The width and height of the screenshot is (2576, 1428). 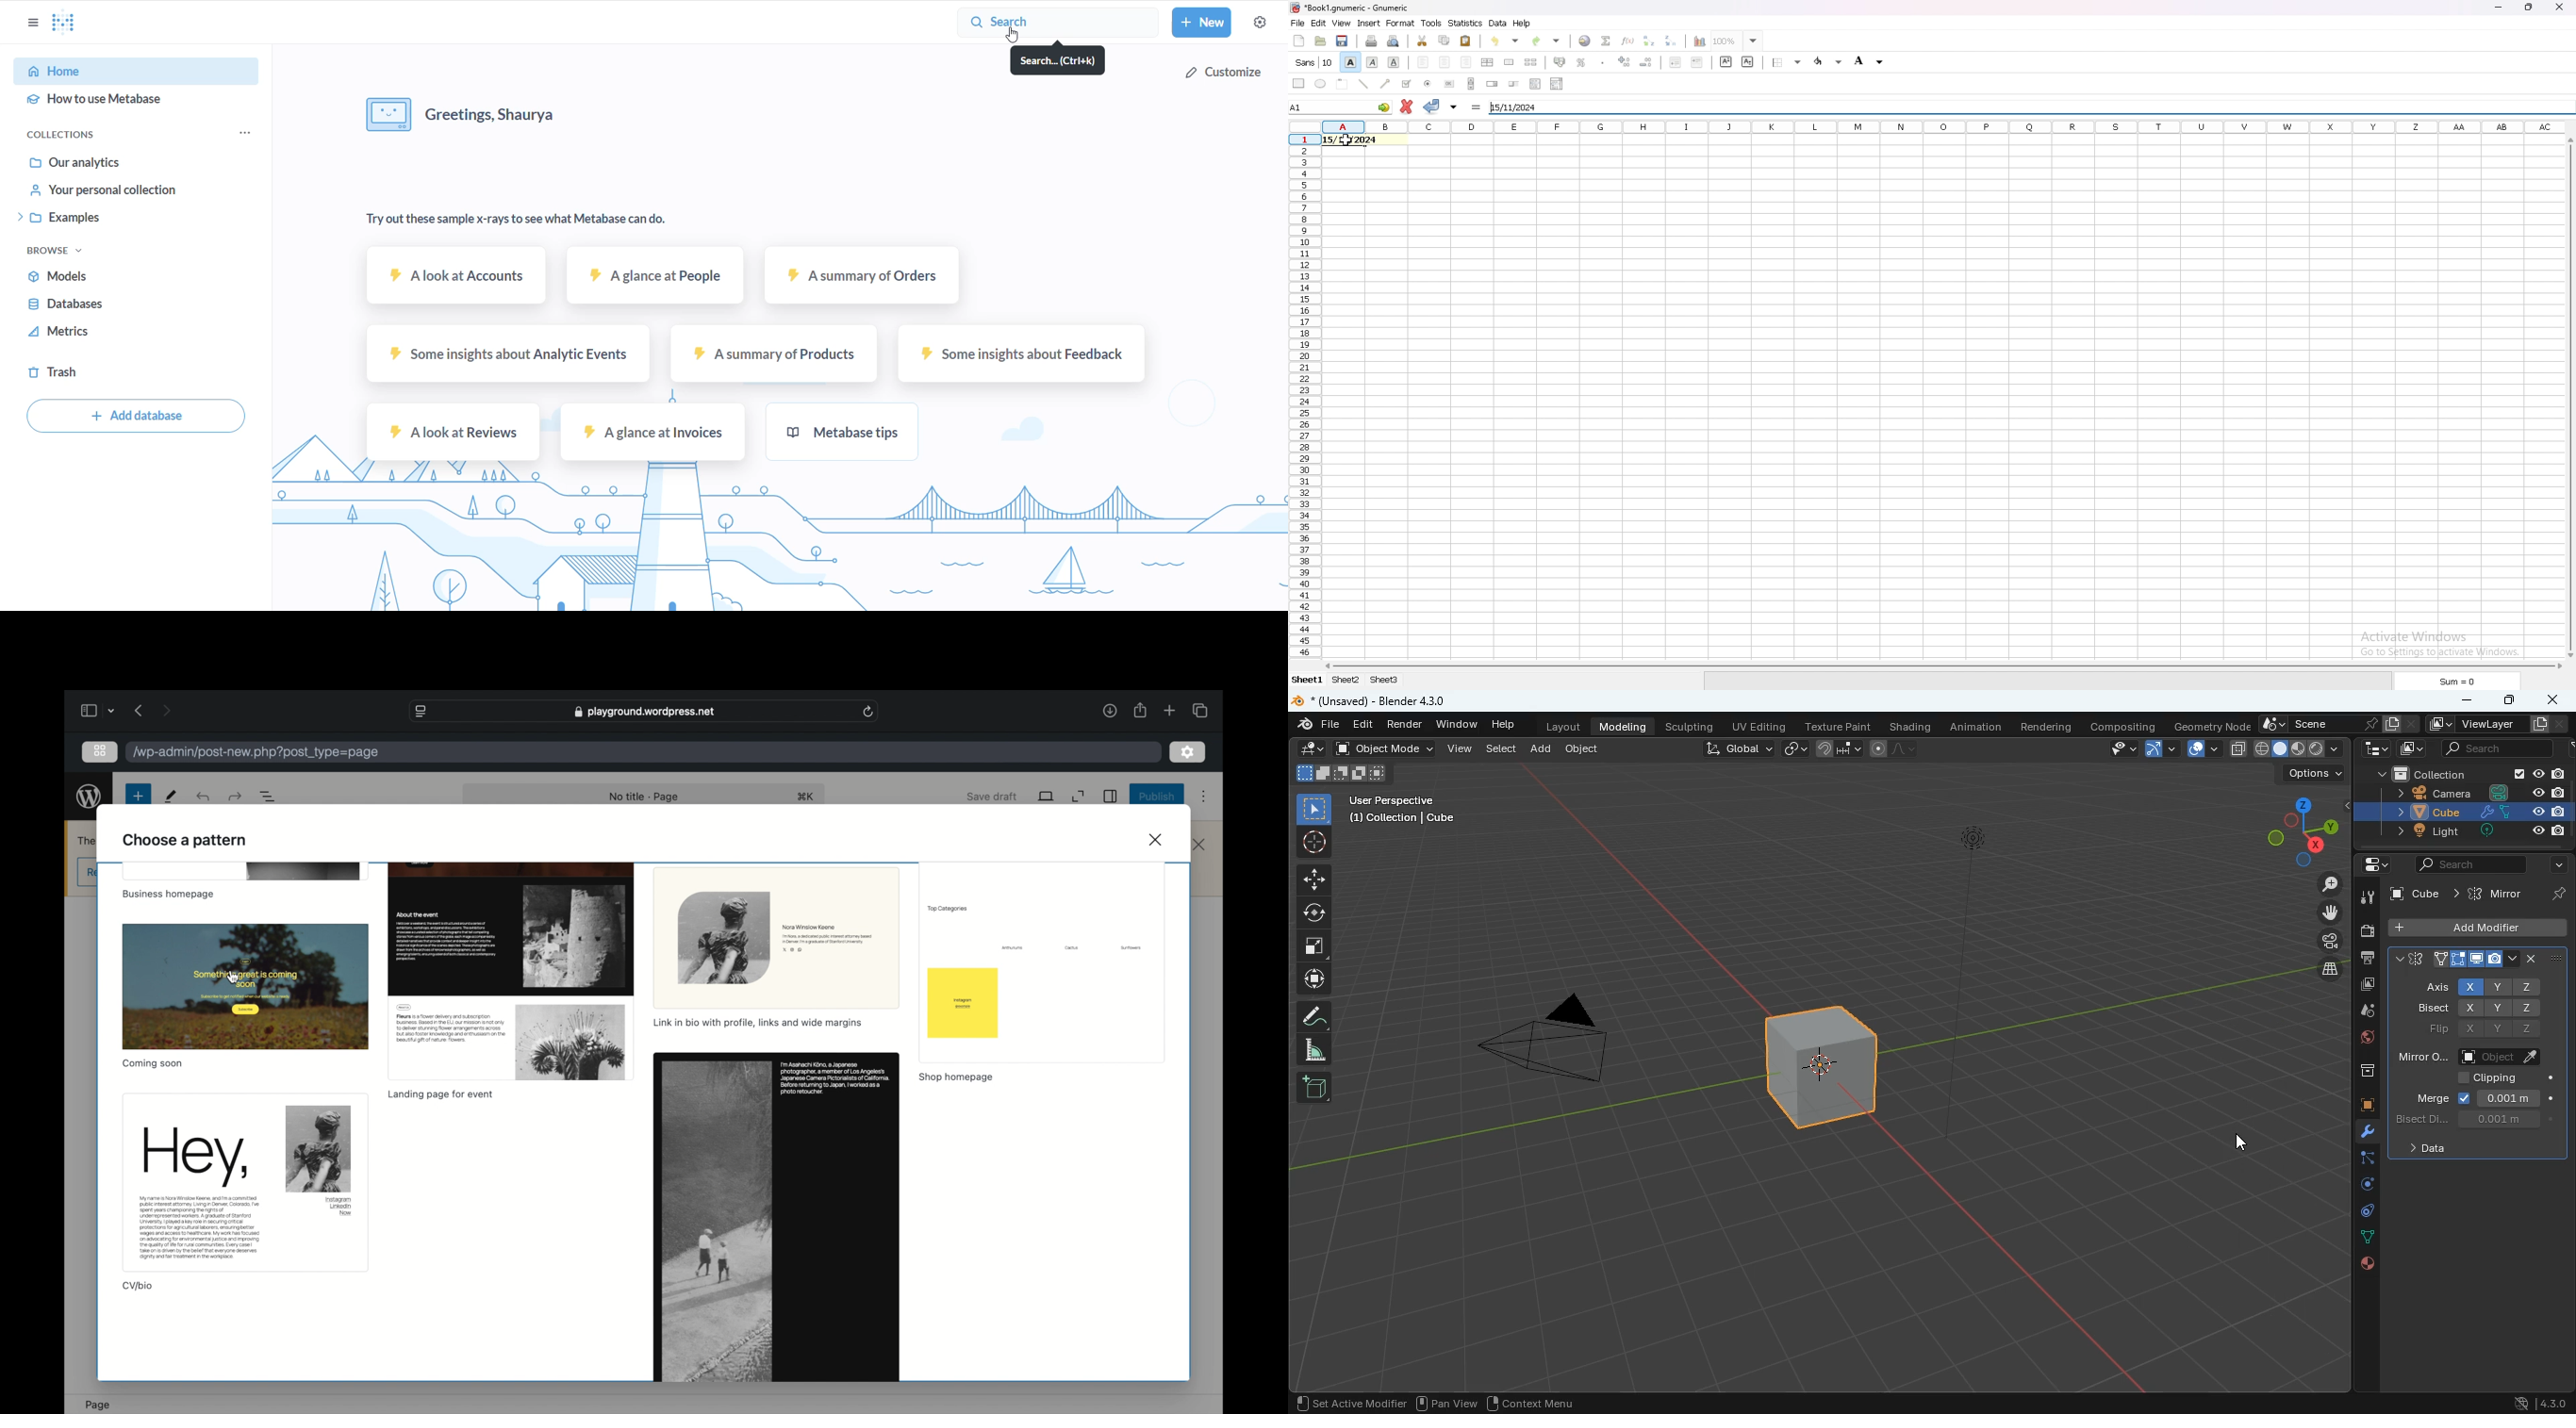 What do you see at coordinates (2419, 1056) in the screenshot?
I see `Mirror ` at bounding box center [2419, 1056].